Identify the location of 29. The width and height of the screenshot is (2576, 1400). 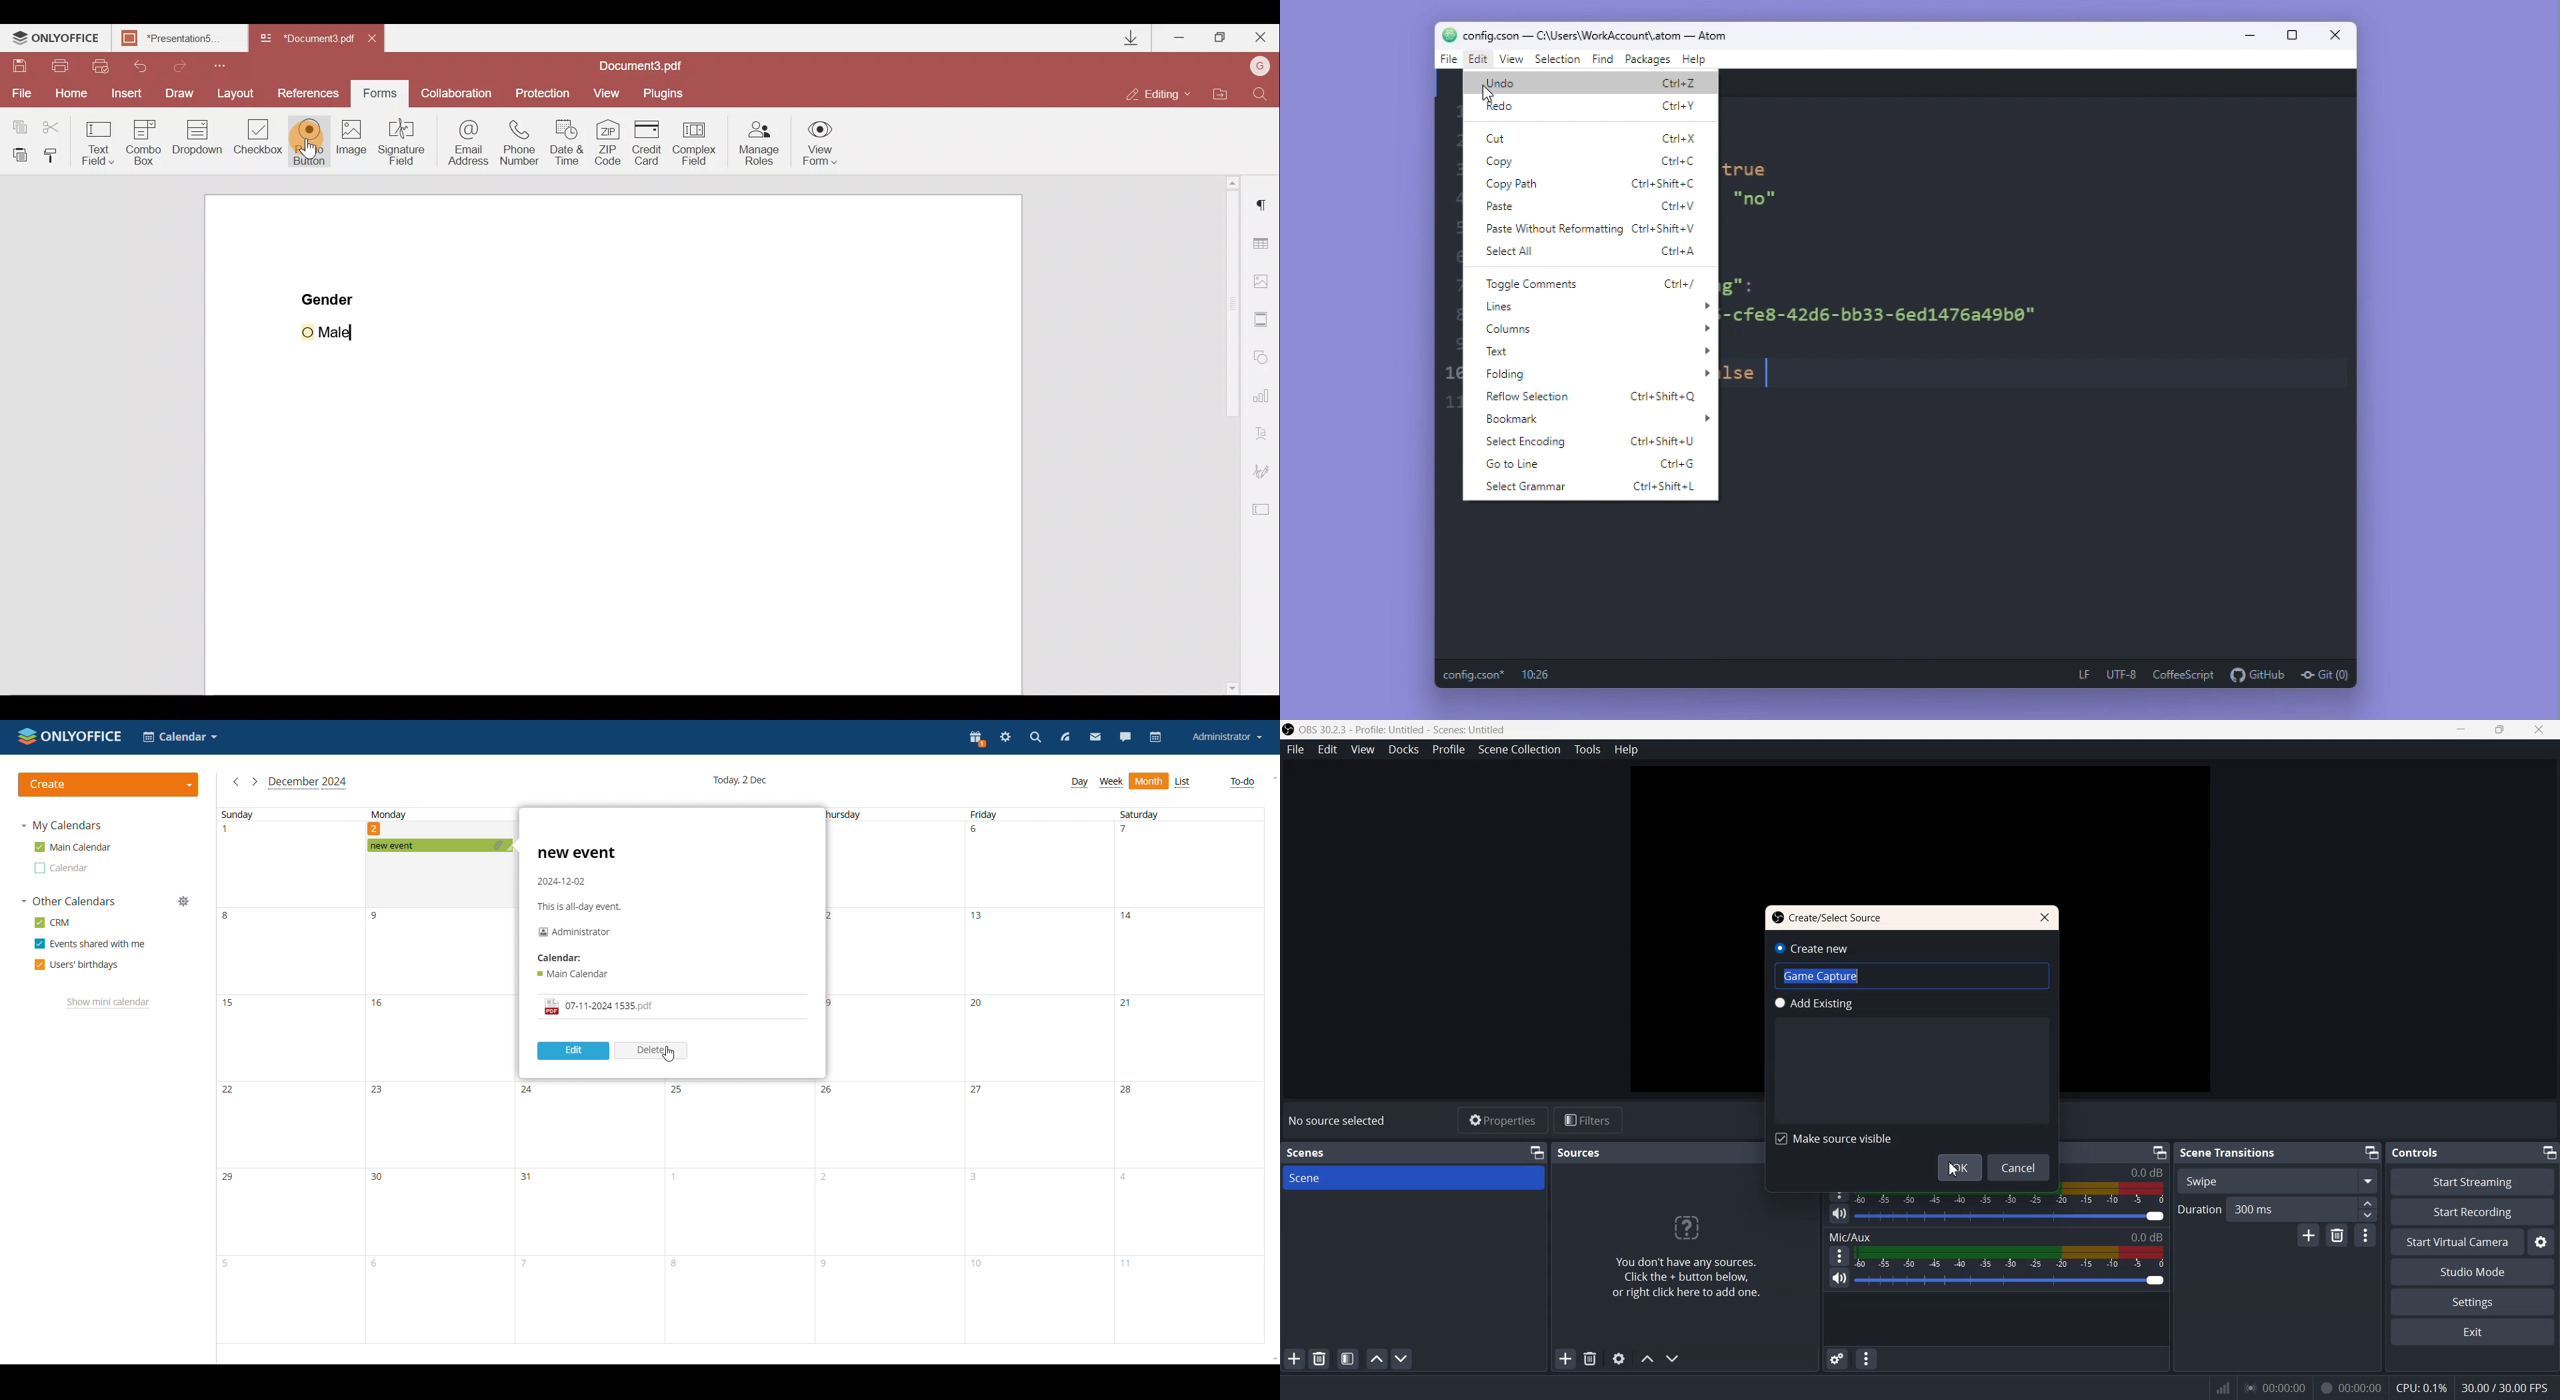
(231, 1179).